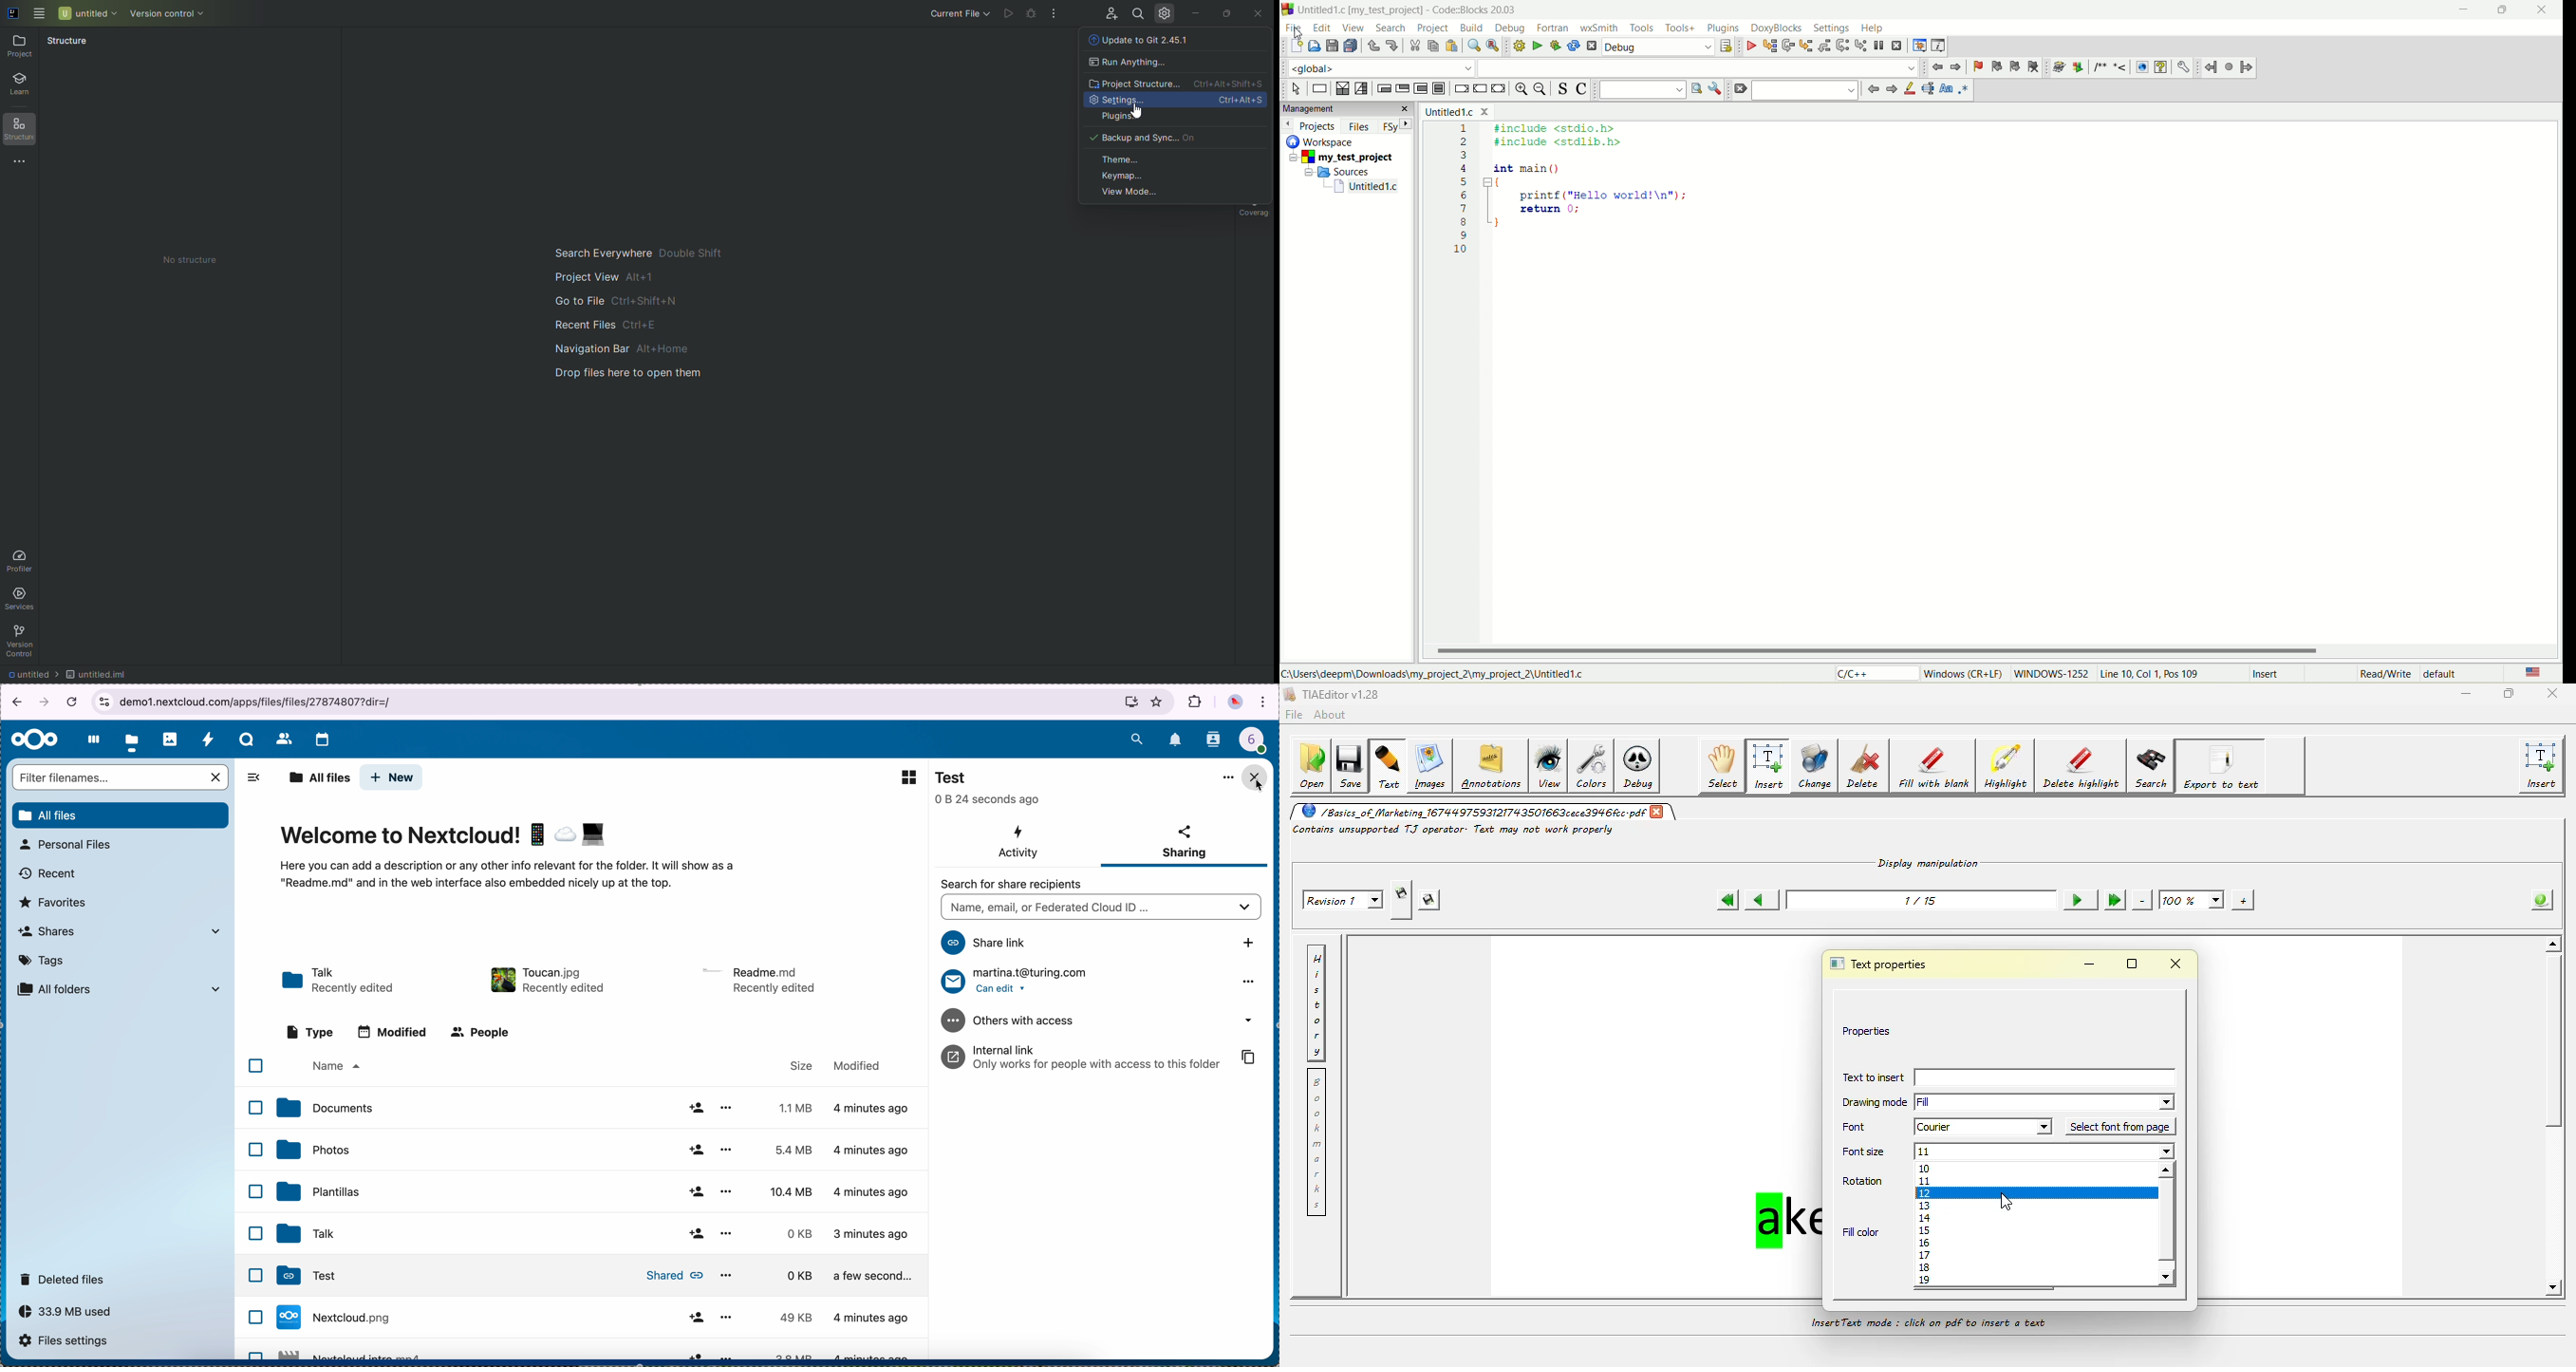 This screenshot has height=1372, width=2576. Describe the element at coordinates (40, 15) in the screenshot. I see `Main Menu` at that location.